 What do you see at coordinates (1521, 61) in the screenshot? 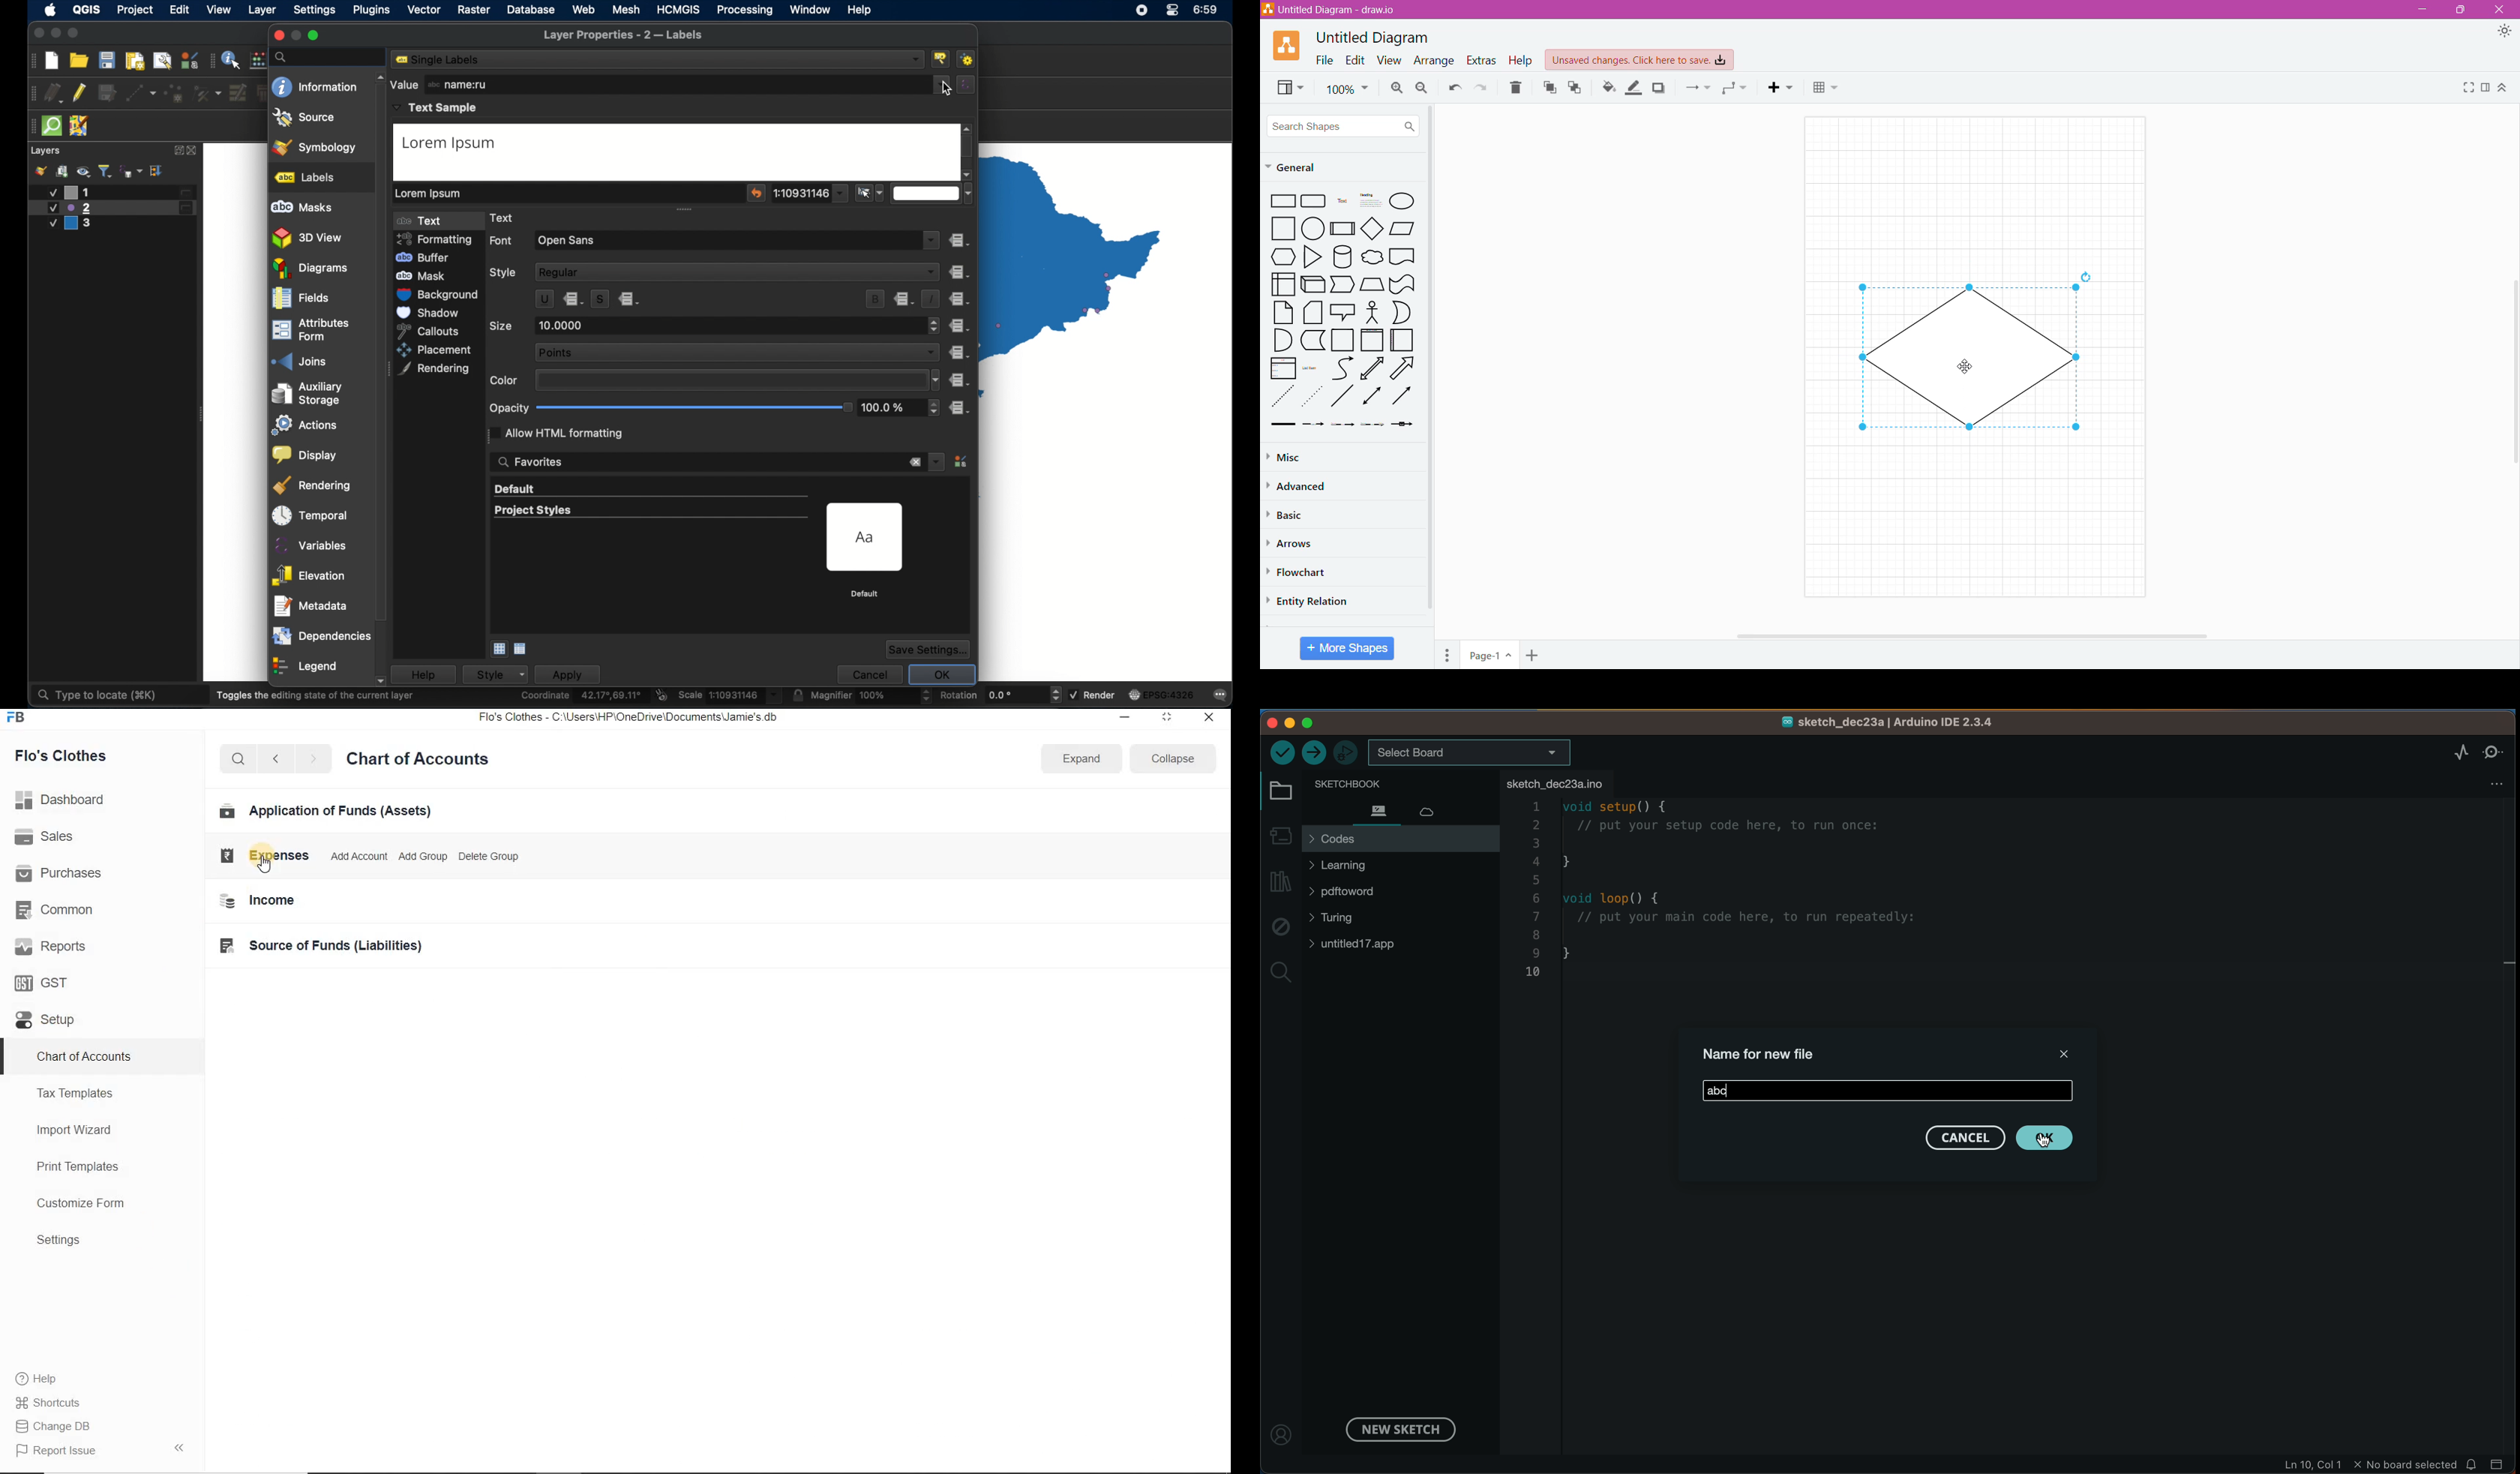
I see `Help` at bounding box center [1521, 61].